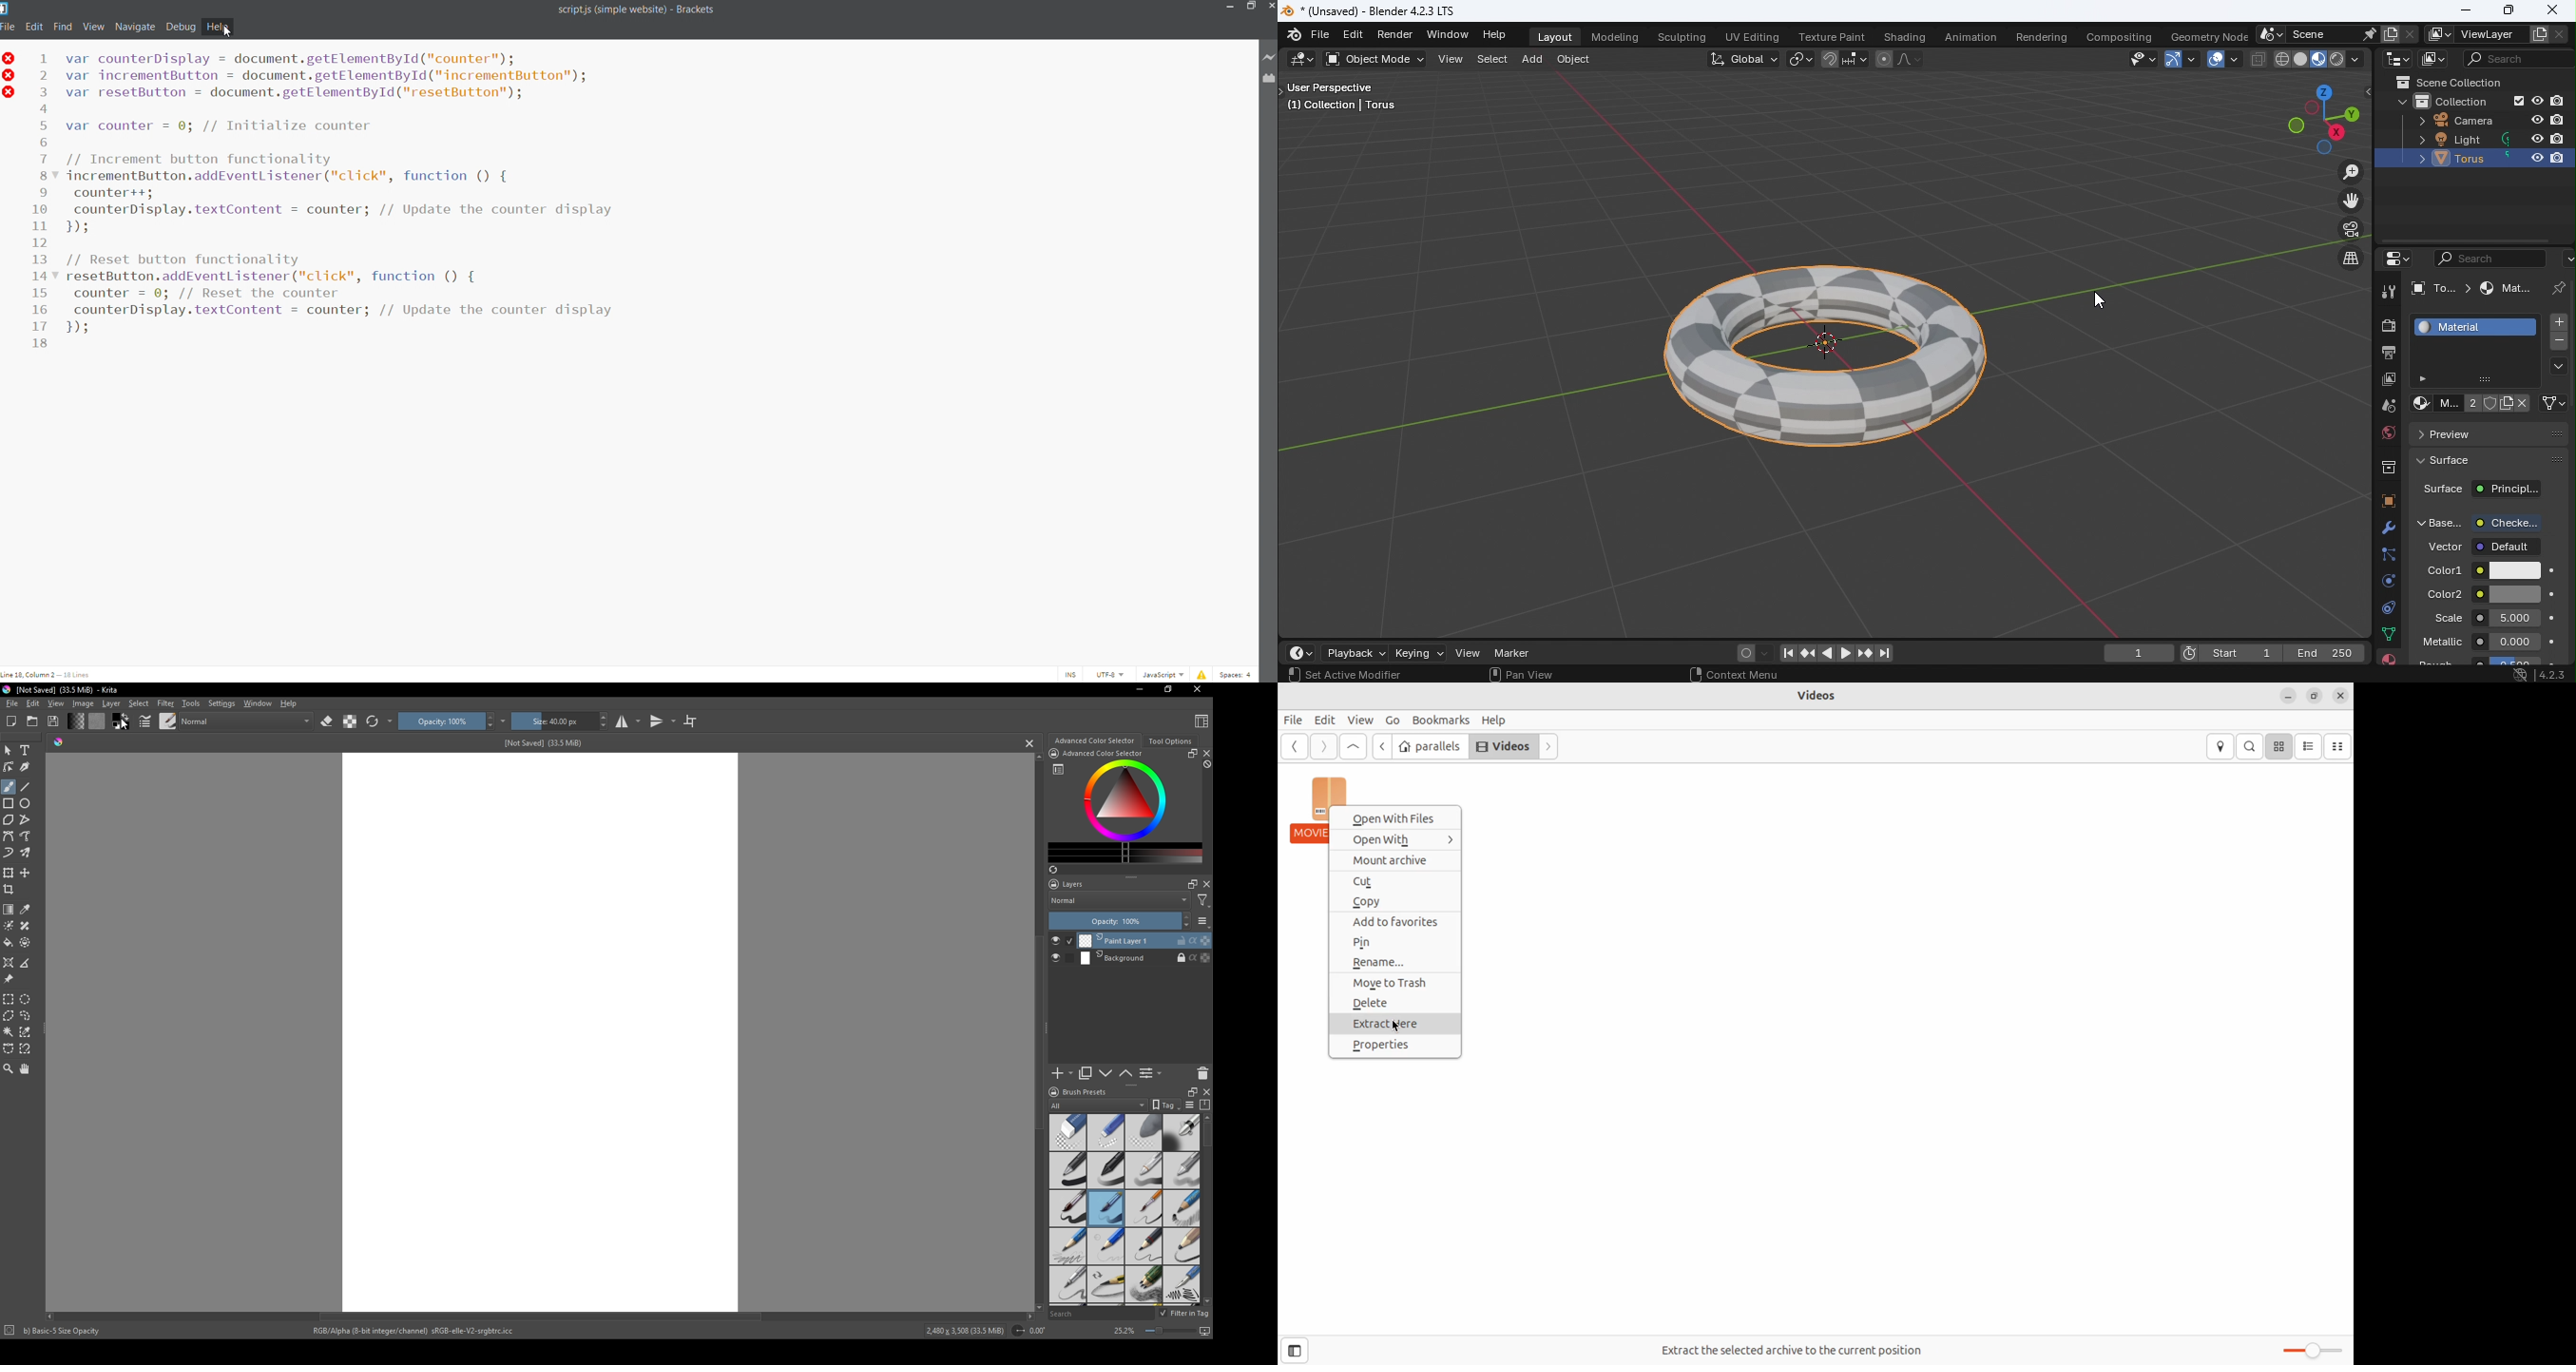  Describe the element at coordinates (1339, 99) in the screenshot. I see `User perspective` at that location.